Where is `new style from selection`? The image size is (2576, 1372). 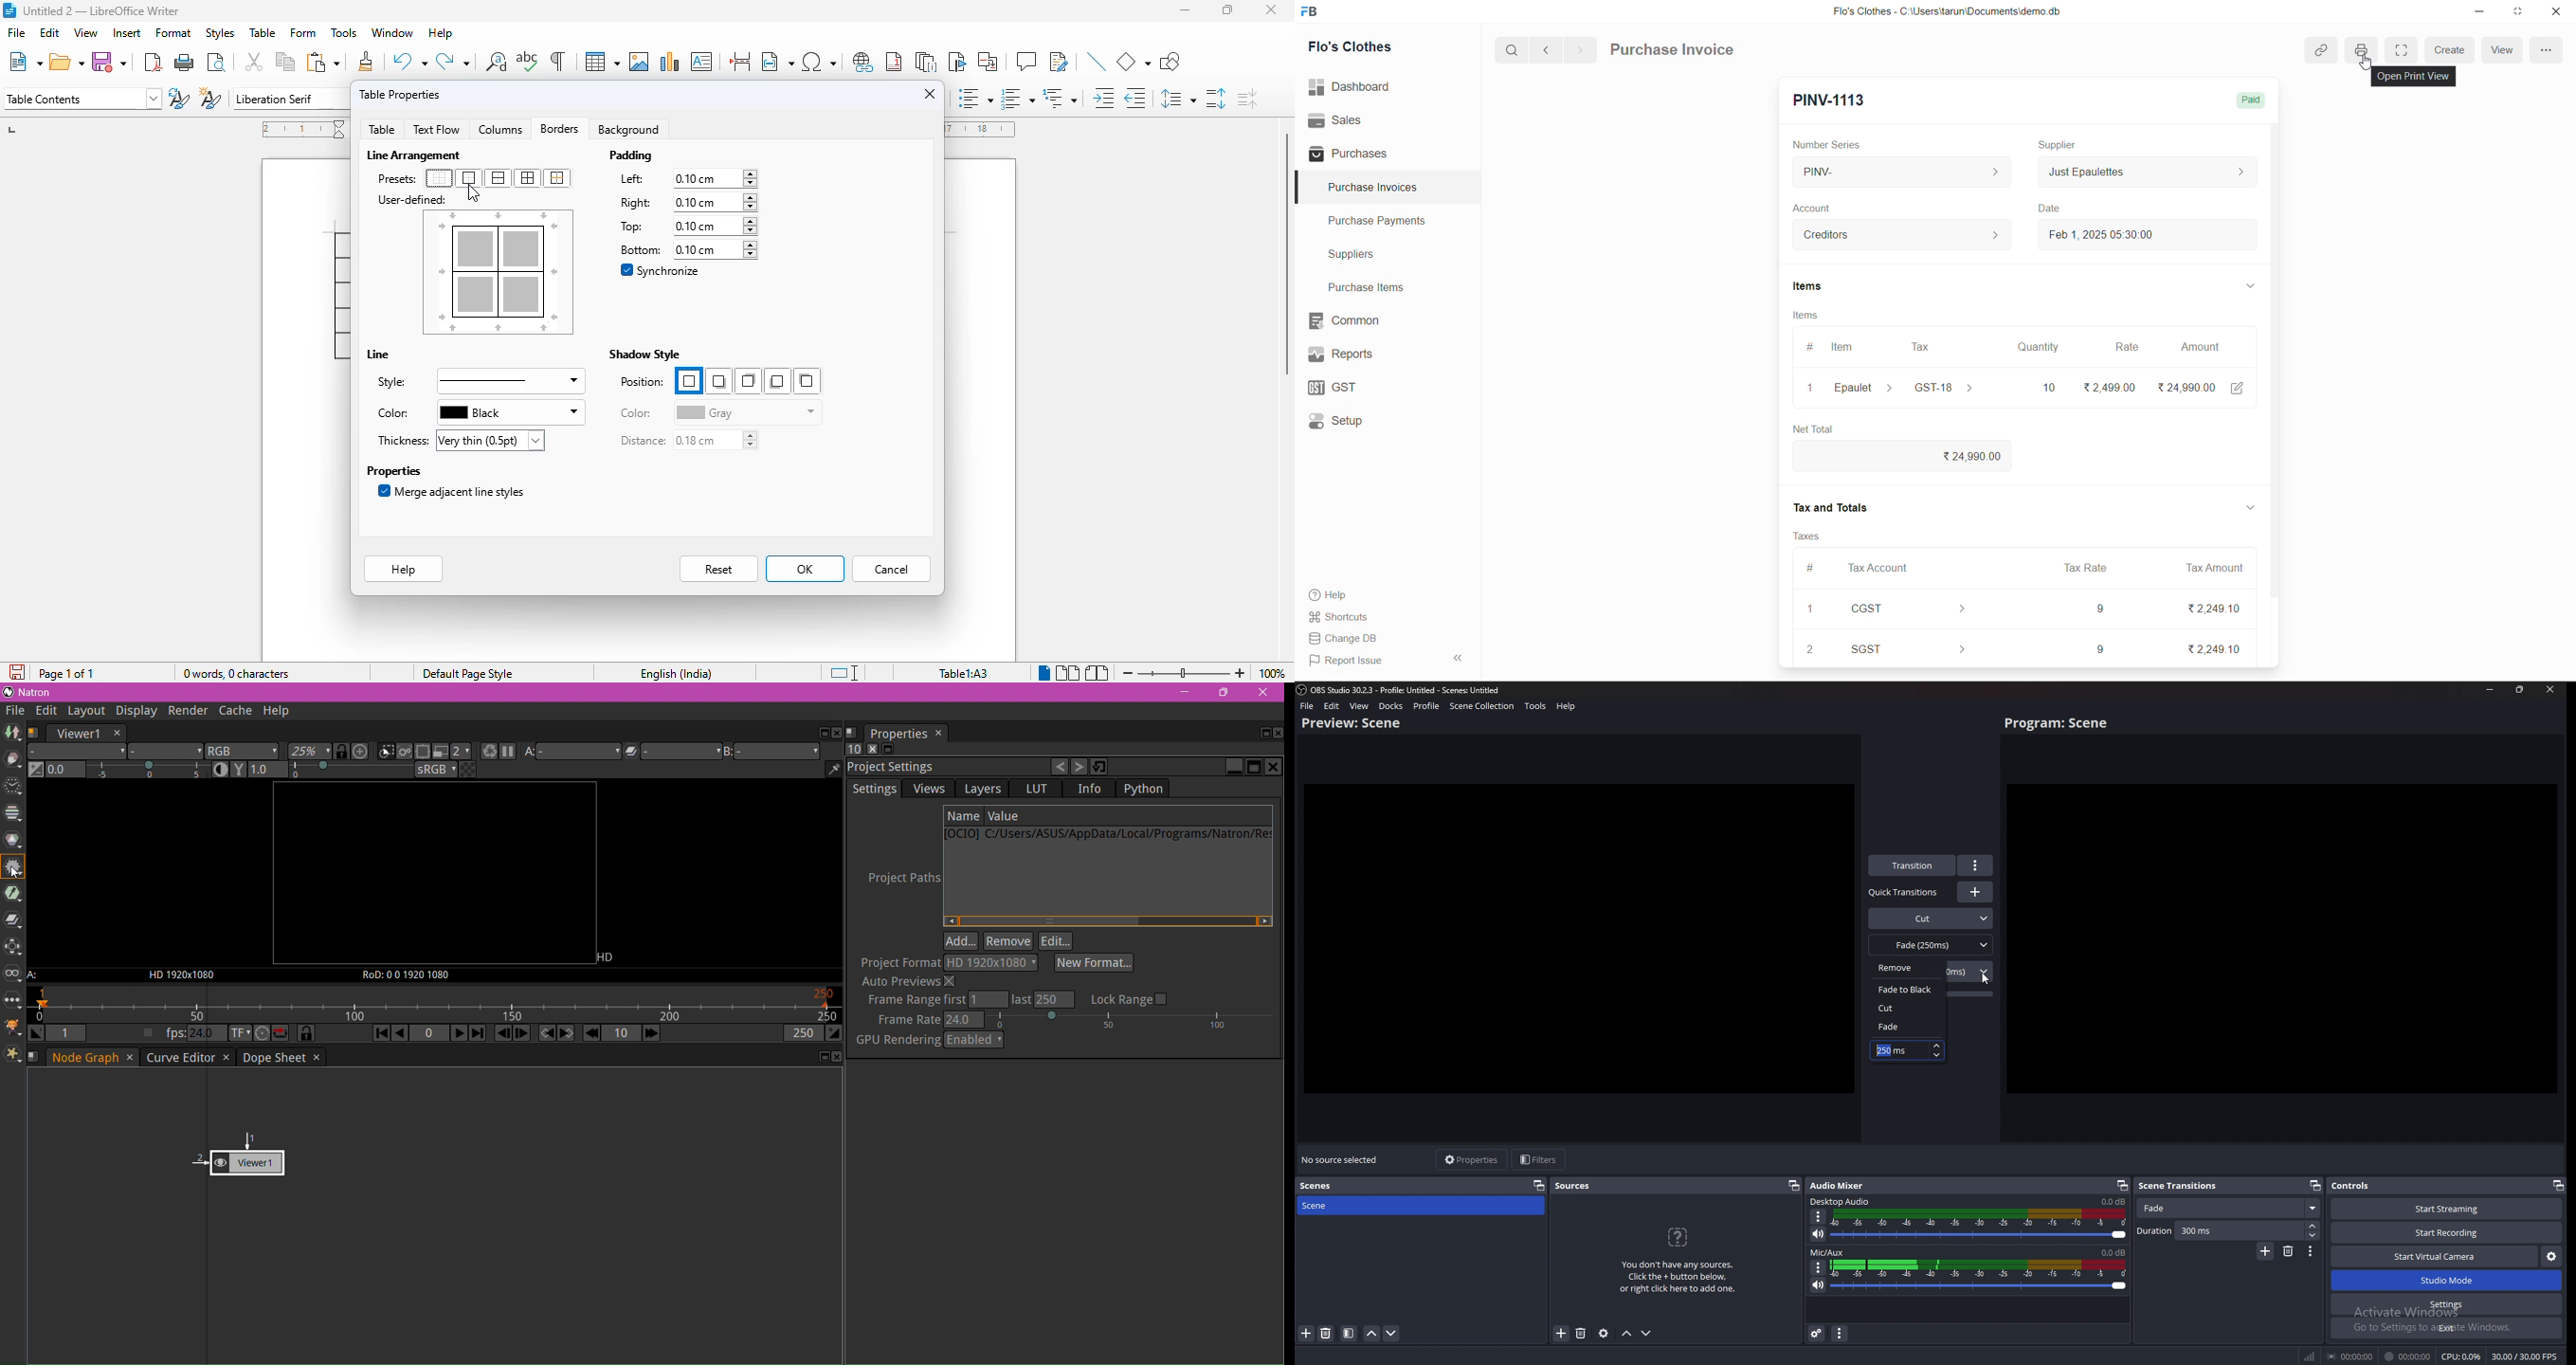 new style from selection is located at coordinates (209, 98).